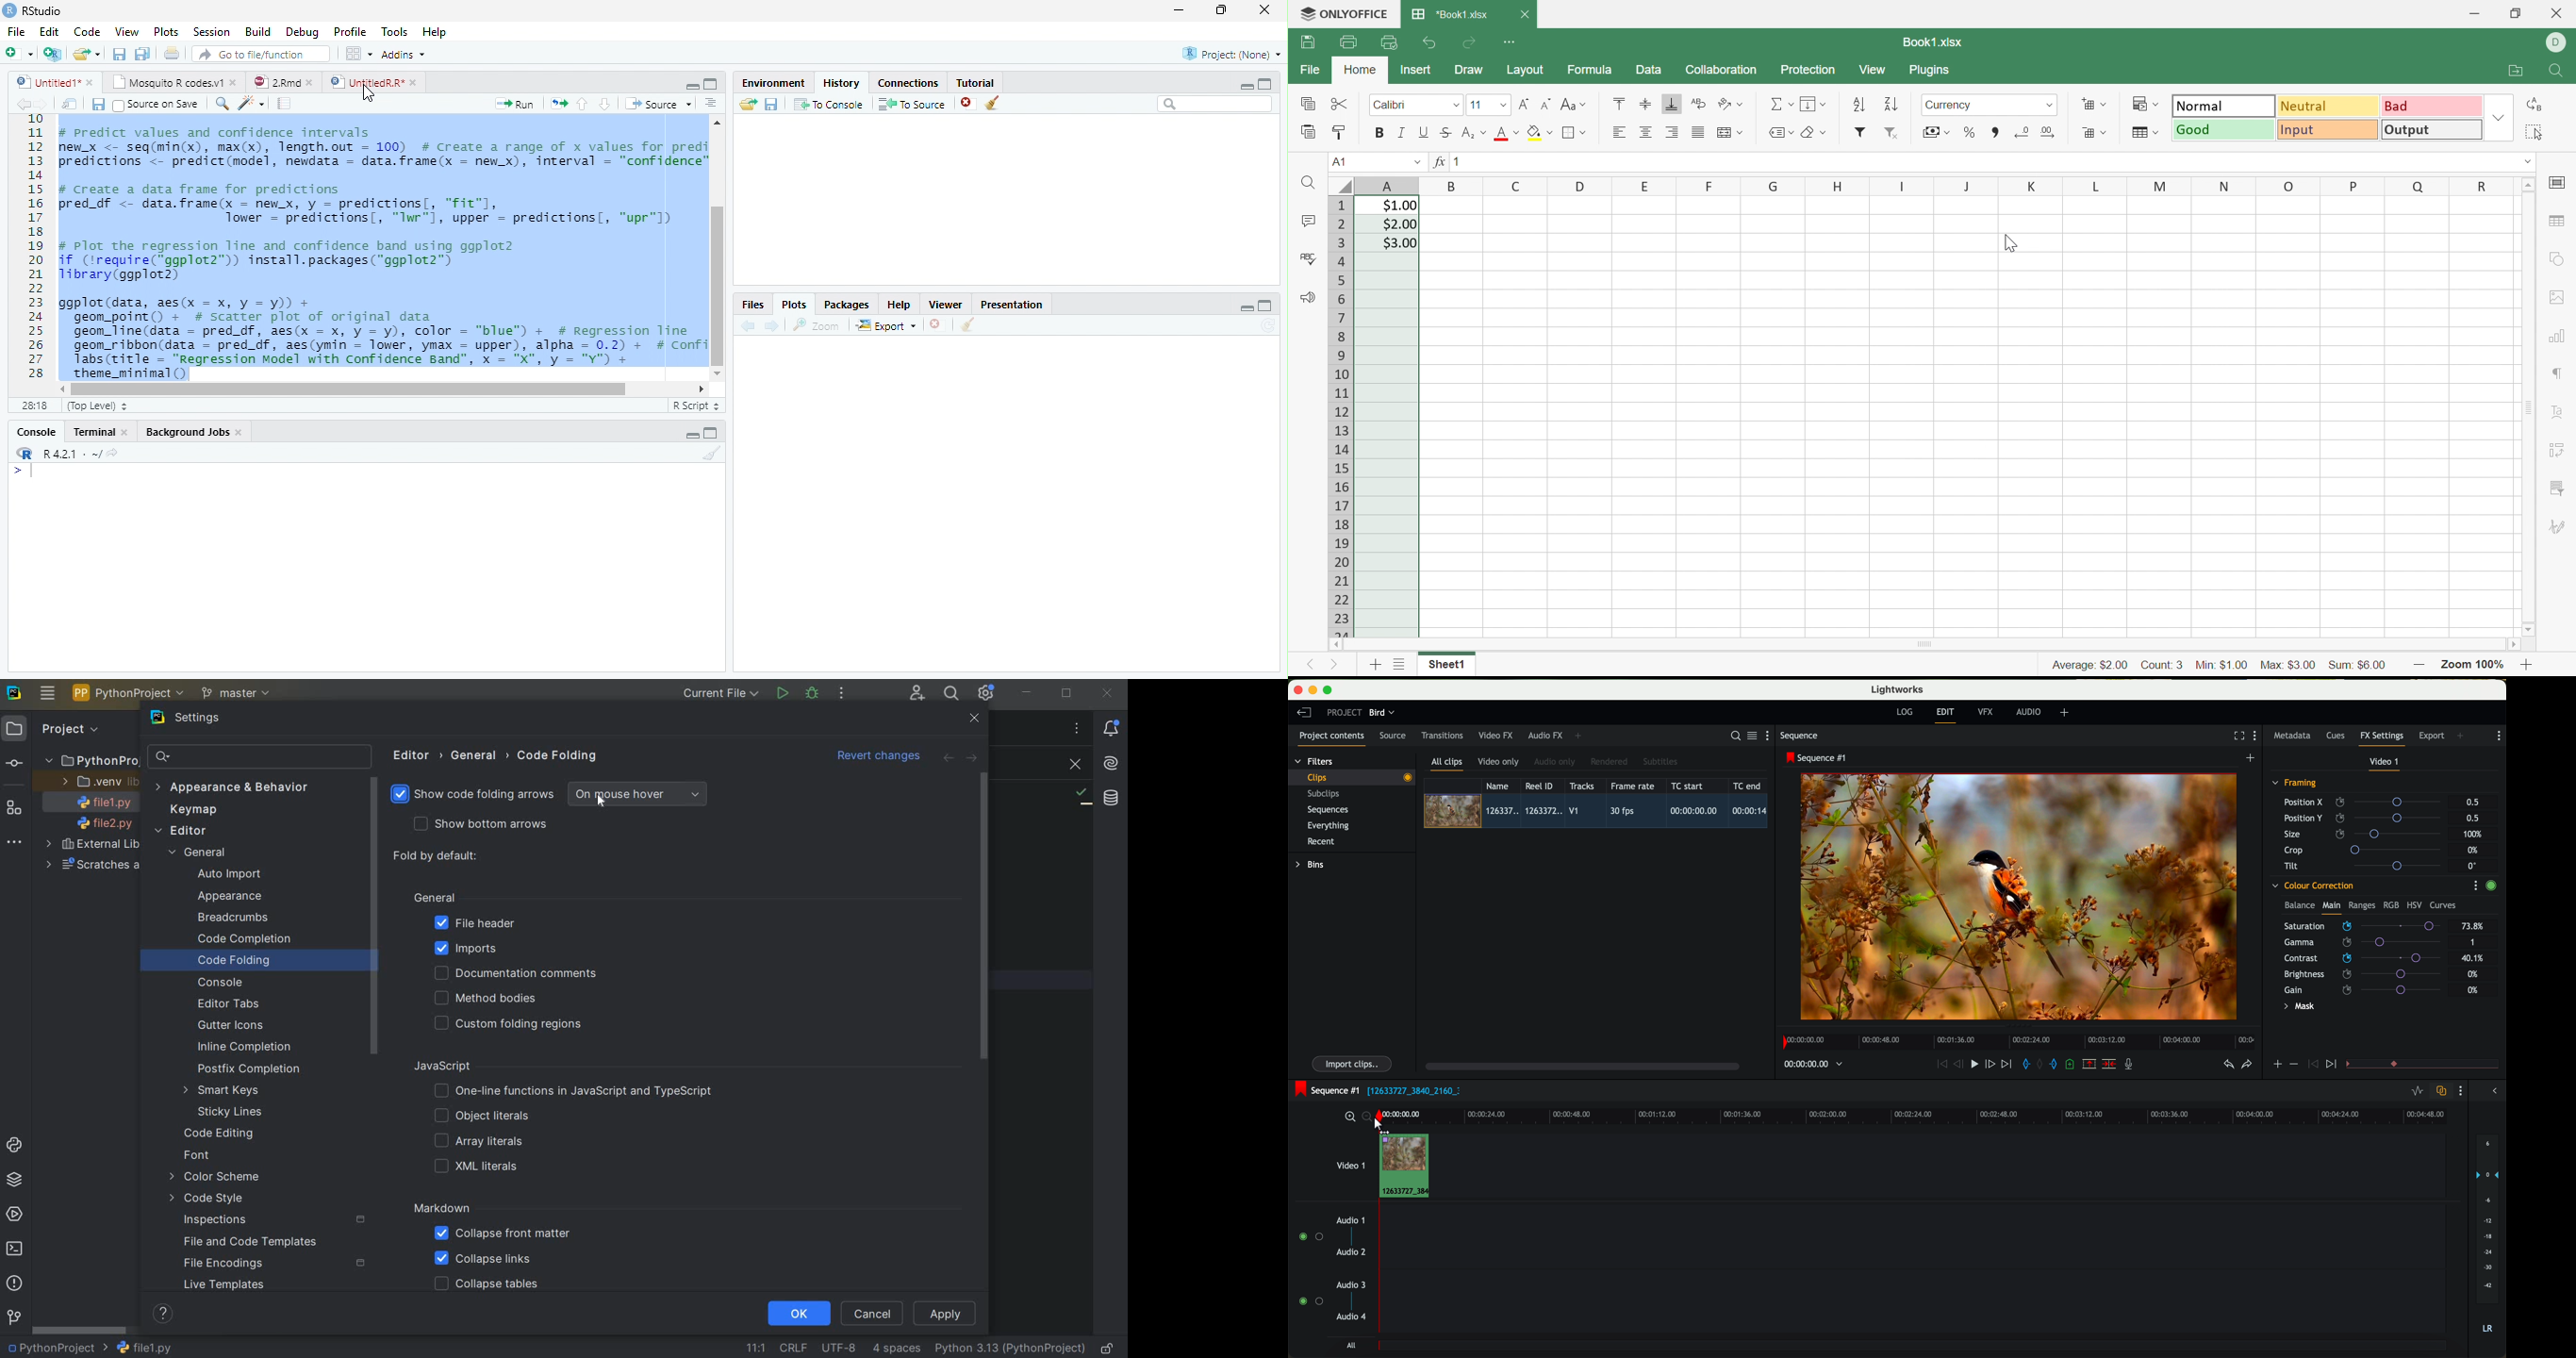 Image resolution: width=2576 pixels, height=1372 pixels. I want to click on #predict values and confidence intervalsew_x <- seq(min(x), max(x), length.out = 100) # Create a range of x values for prediredictions <- predict(model, newdata = data.frame(x = new_x), interval = “confidence”/ Create a data frame for predictionsred_df <- data.frame(x - newx, y = predictions[, "fit"],Tower = predictions, “Iwr"1, upper = predictions, “upr"l)Plot the regression line and confidence band using ggplot2f (irequire(*ggplot2”)) install.packages(“ggplot2”)ibrary(ggplot2)gplot (data, aes(x = x, y = y)) +geom_point() + # scatter plot of original datageon_line(data = pred_df, aes(x = x, y = y), color = “blue”) + # Regression Tinegeom_ribbon(data = pred_df, aes(ymin = lower, ymax = upper), alpha = 0.2) + # ConfiTabs(title = “Regression Model with Confidence Band", x = "X", y = "Y") +SESS(LITIE = WN -, so click(381, 252).